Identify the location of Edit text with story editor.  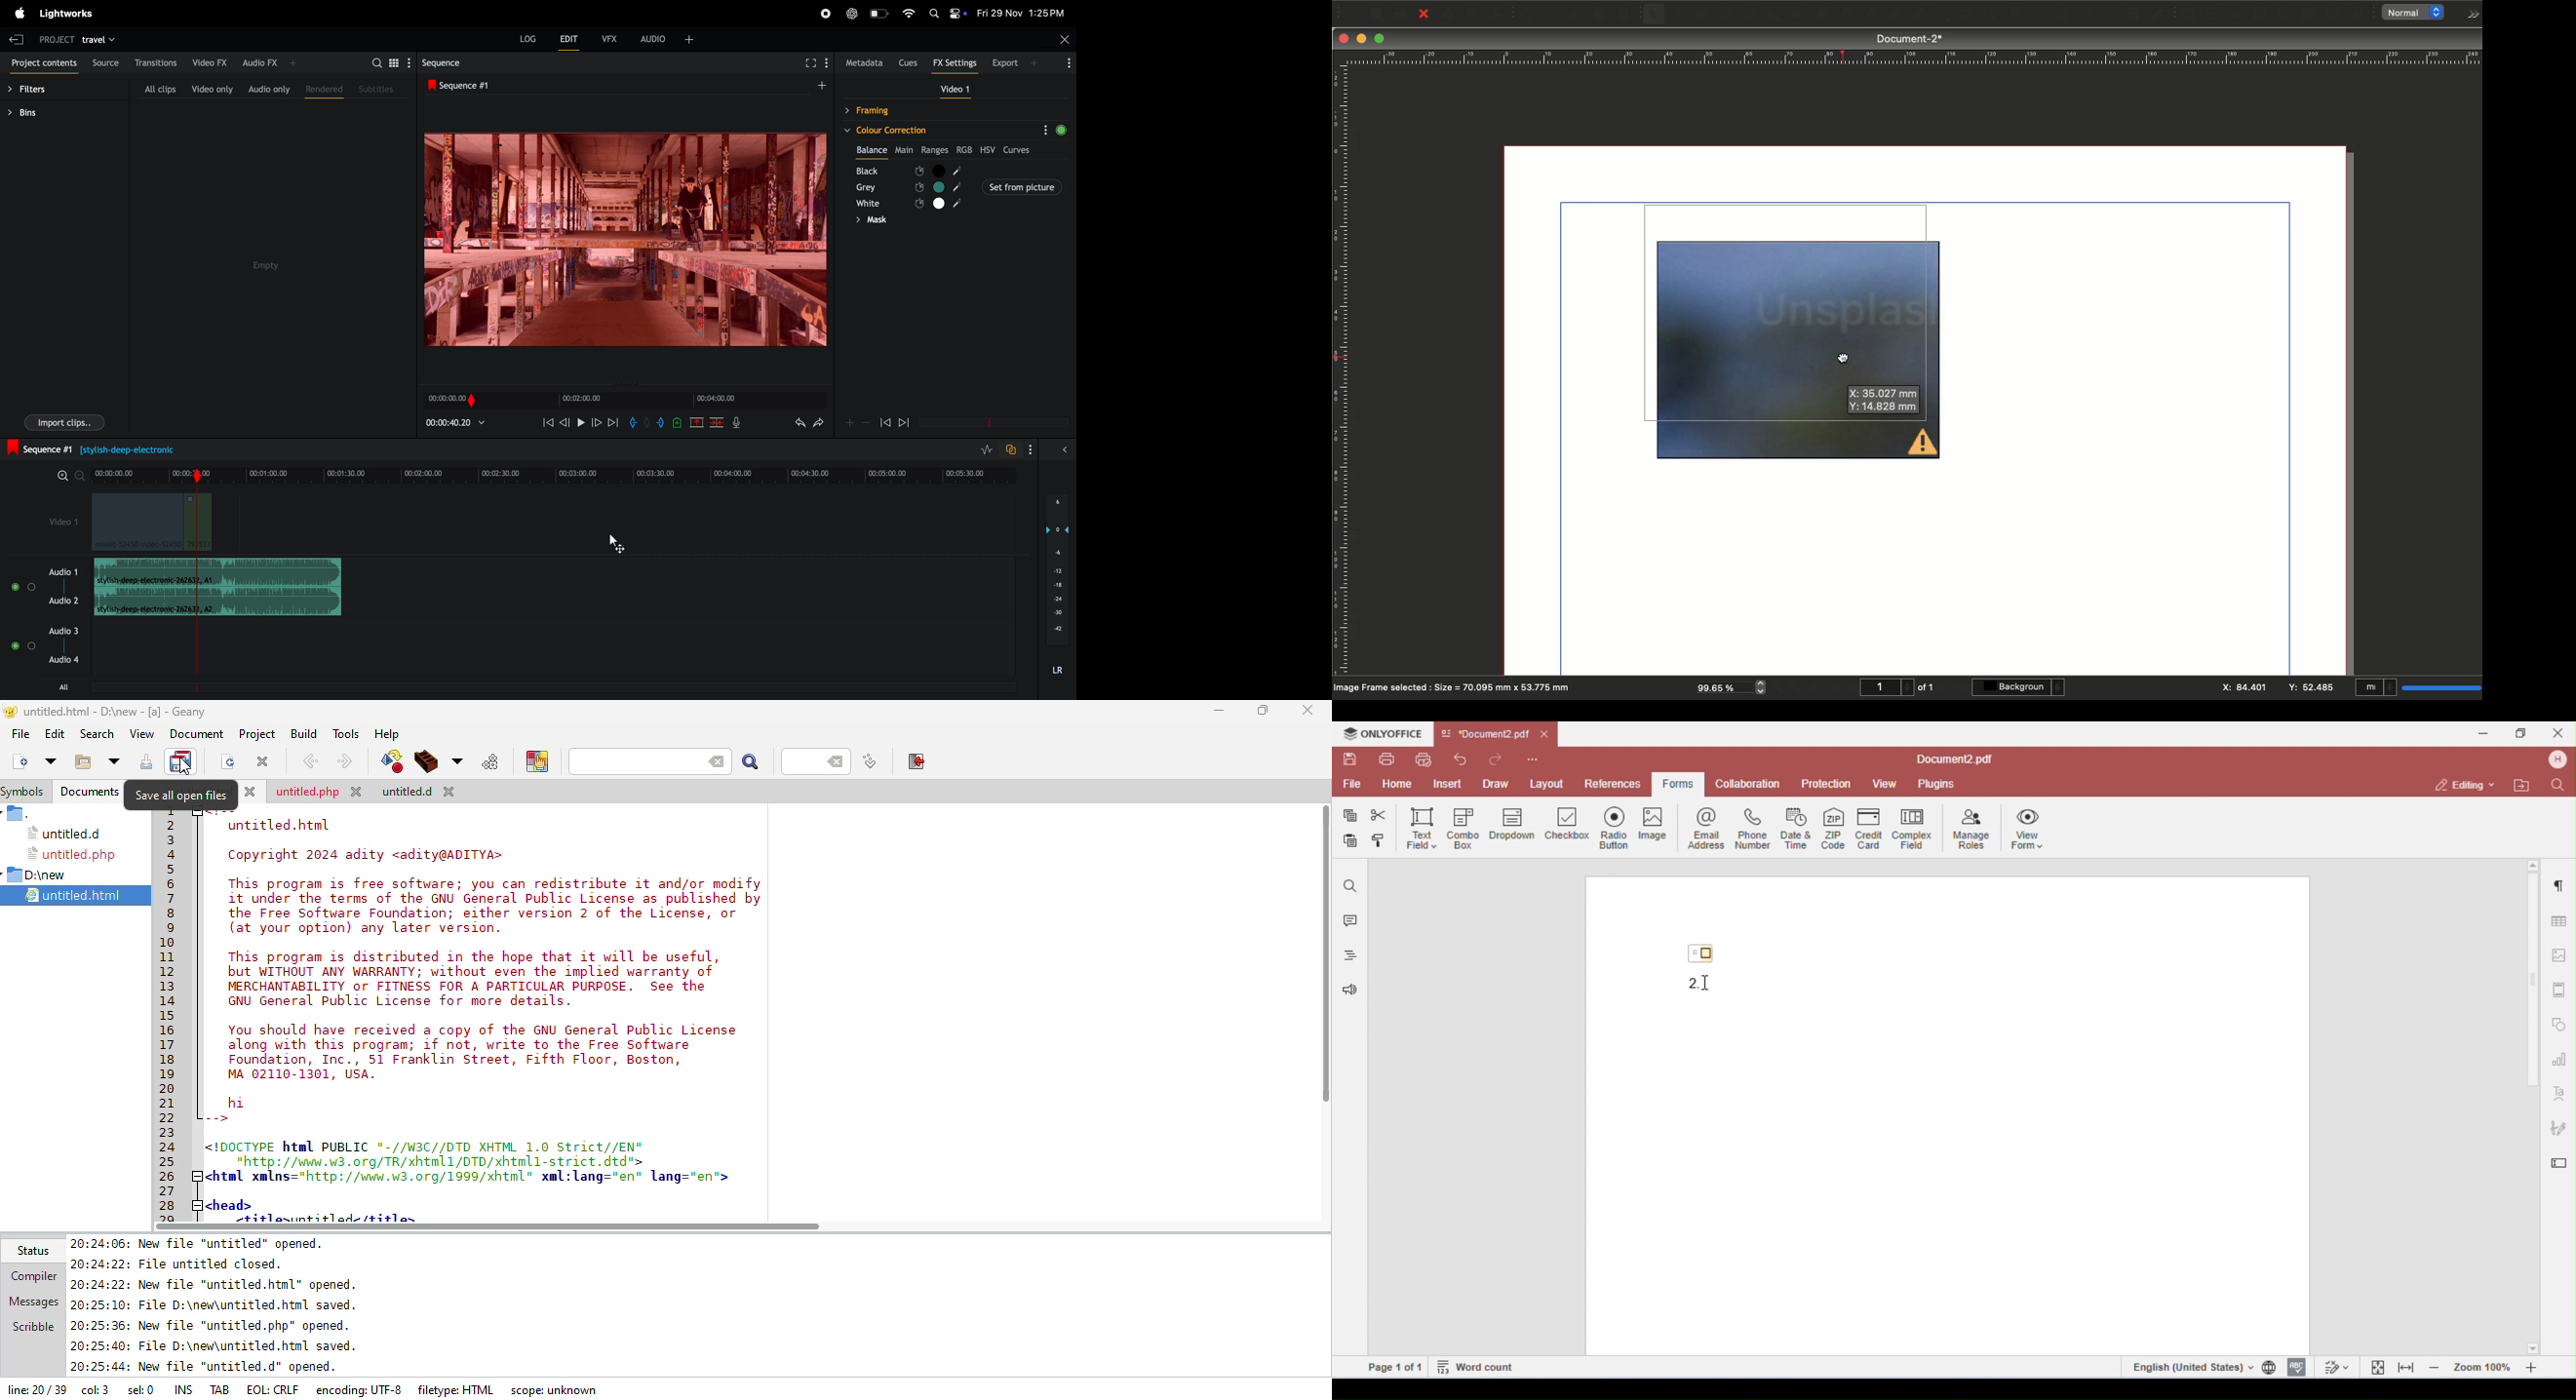
(2023, 14).